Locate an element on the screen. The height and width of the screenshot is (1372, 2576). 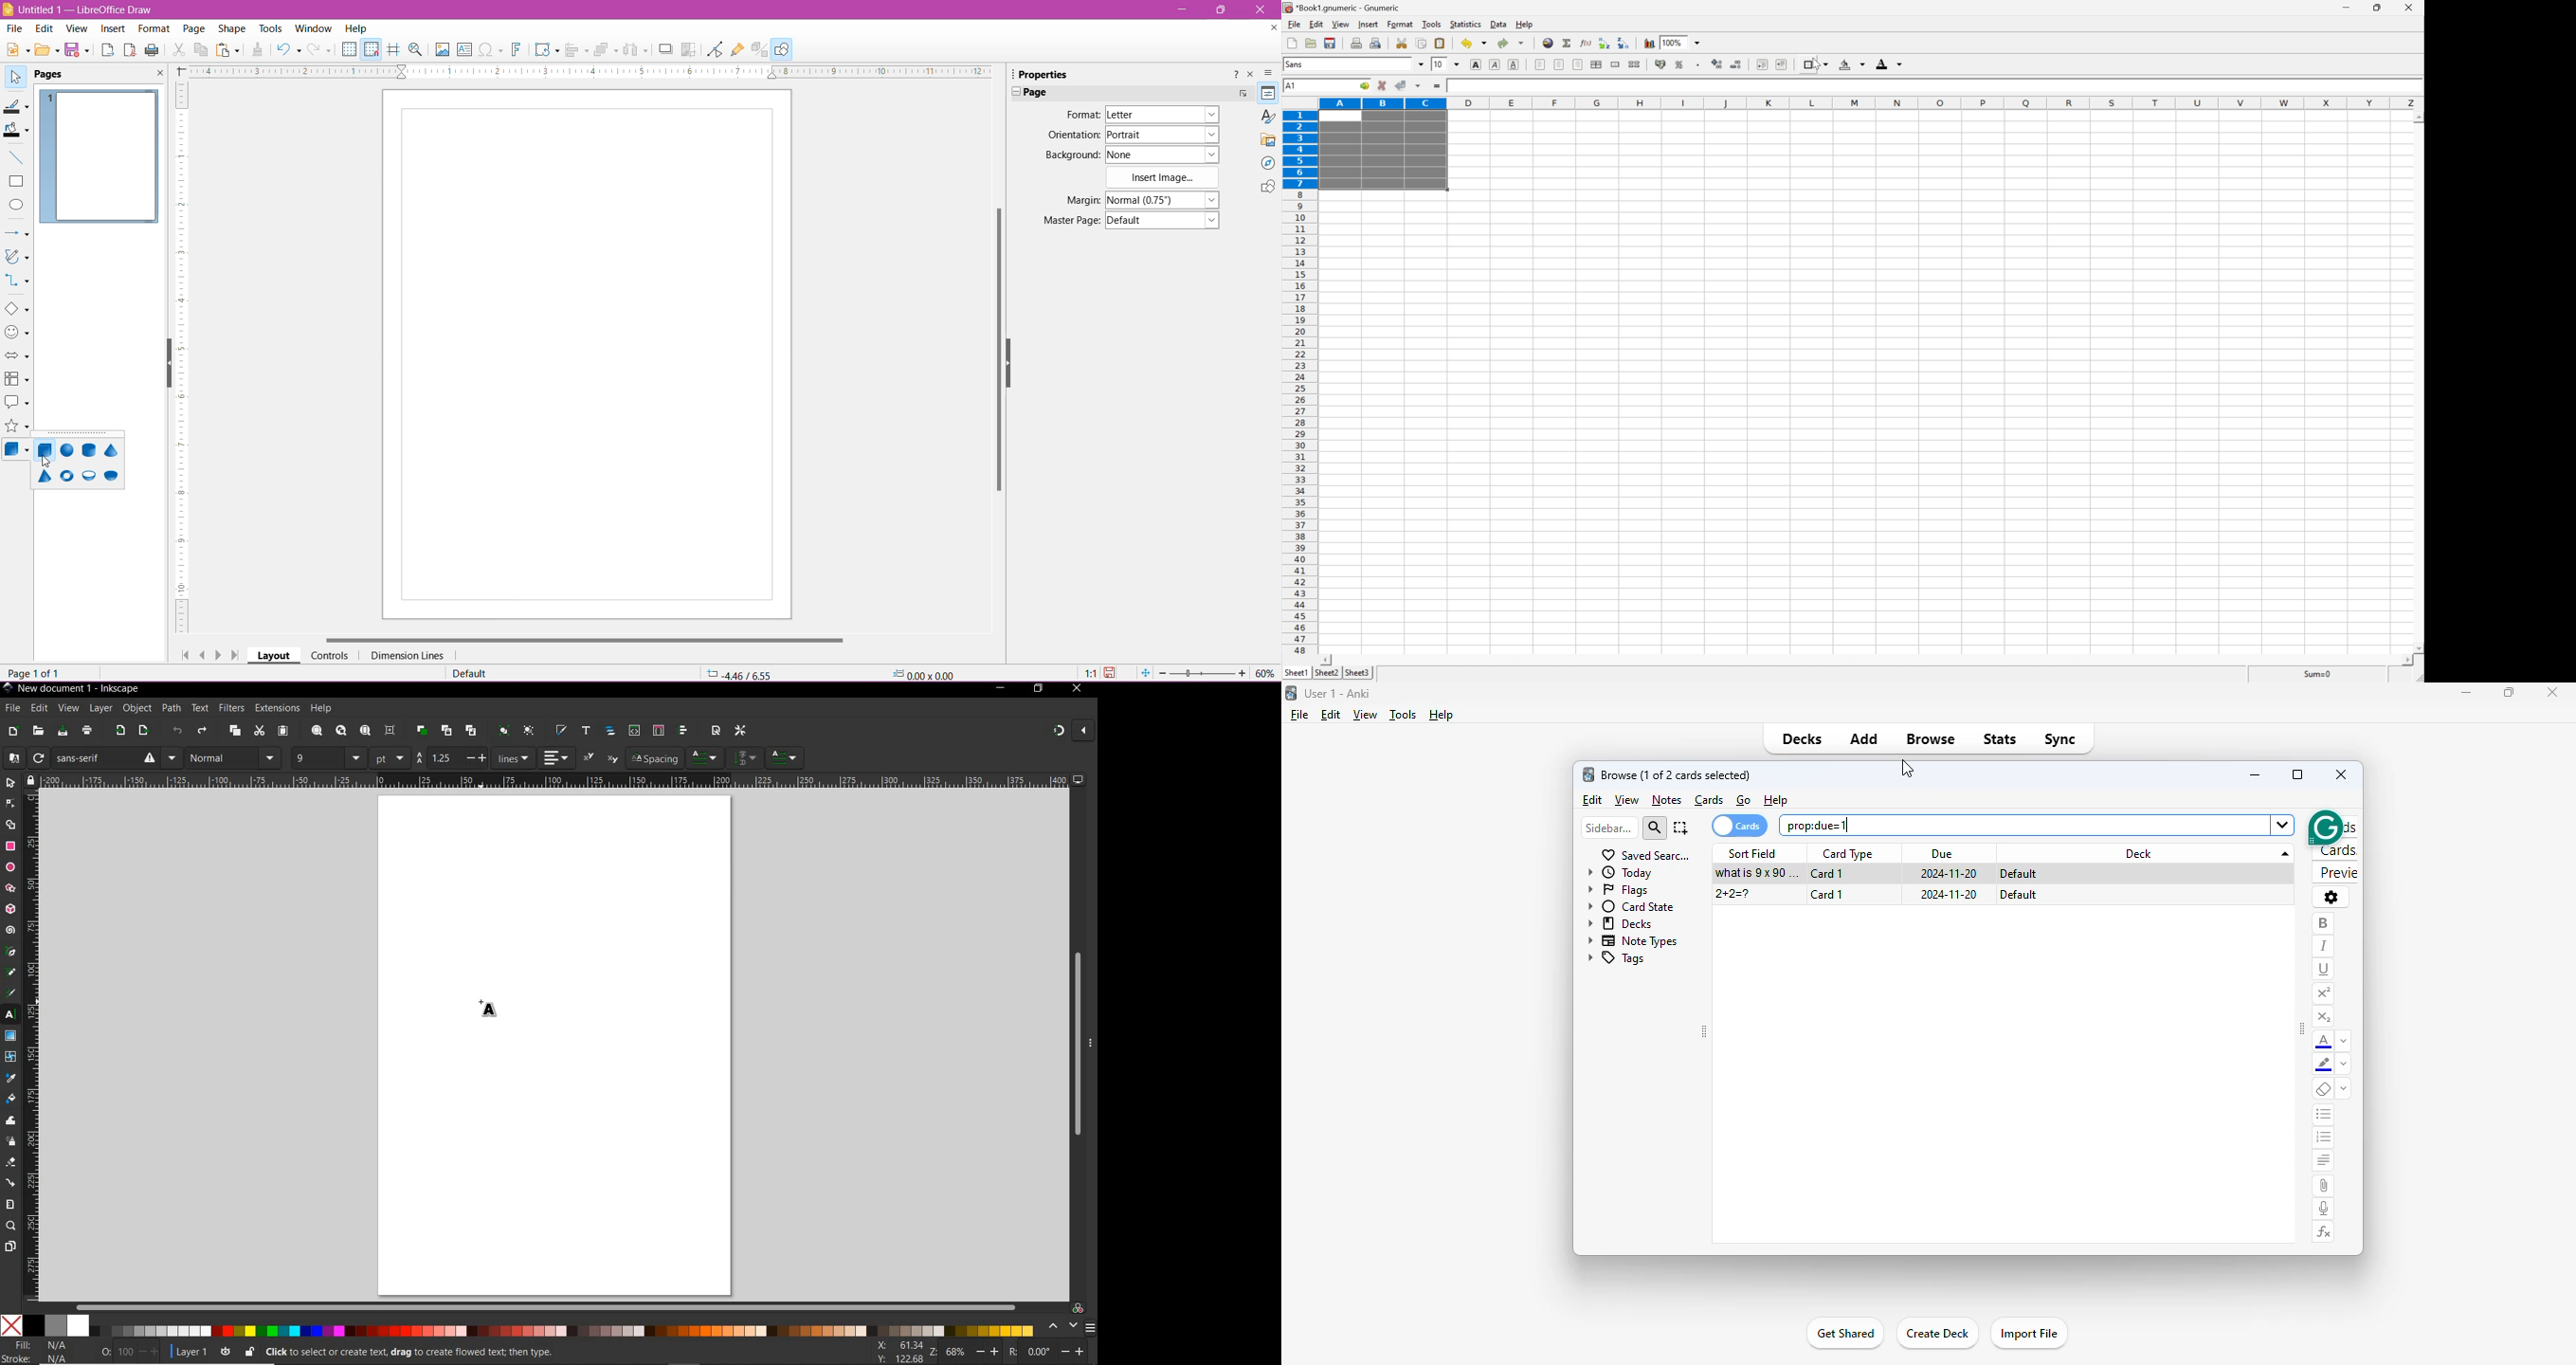
Show Draw Functions is located at coordinates (782, 49).